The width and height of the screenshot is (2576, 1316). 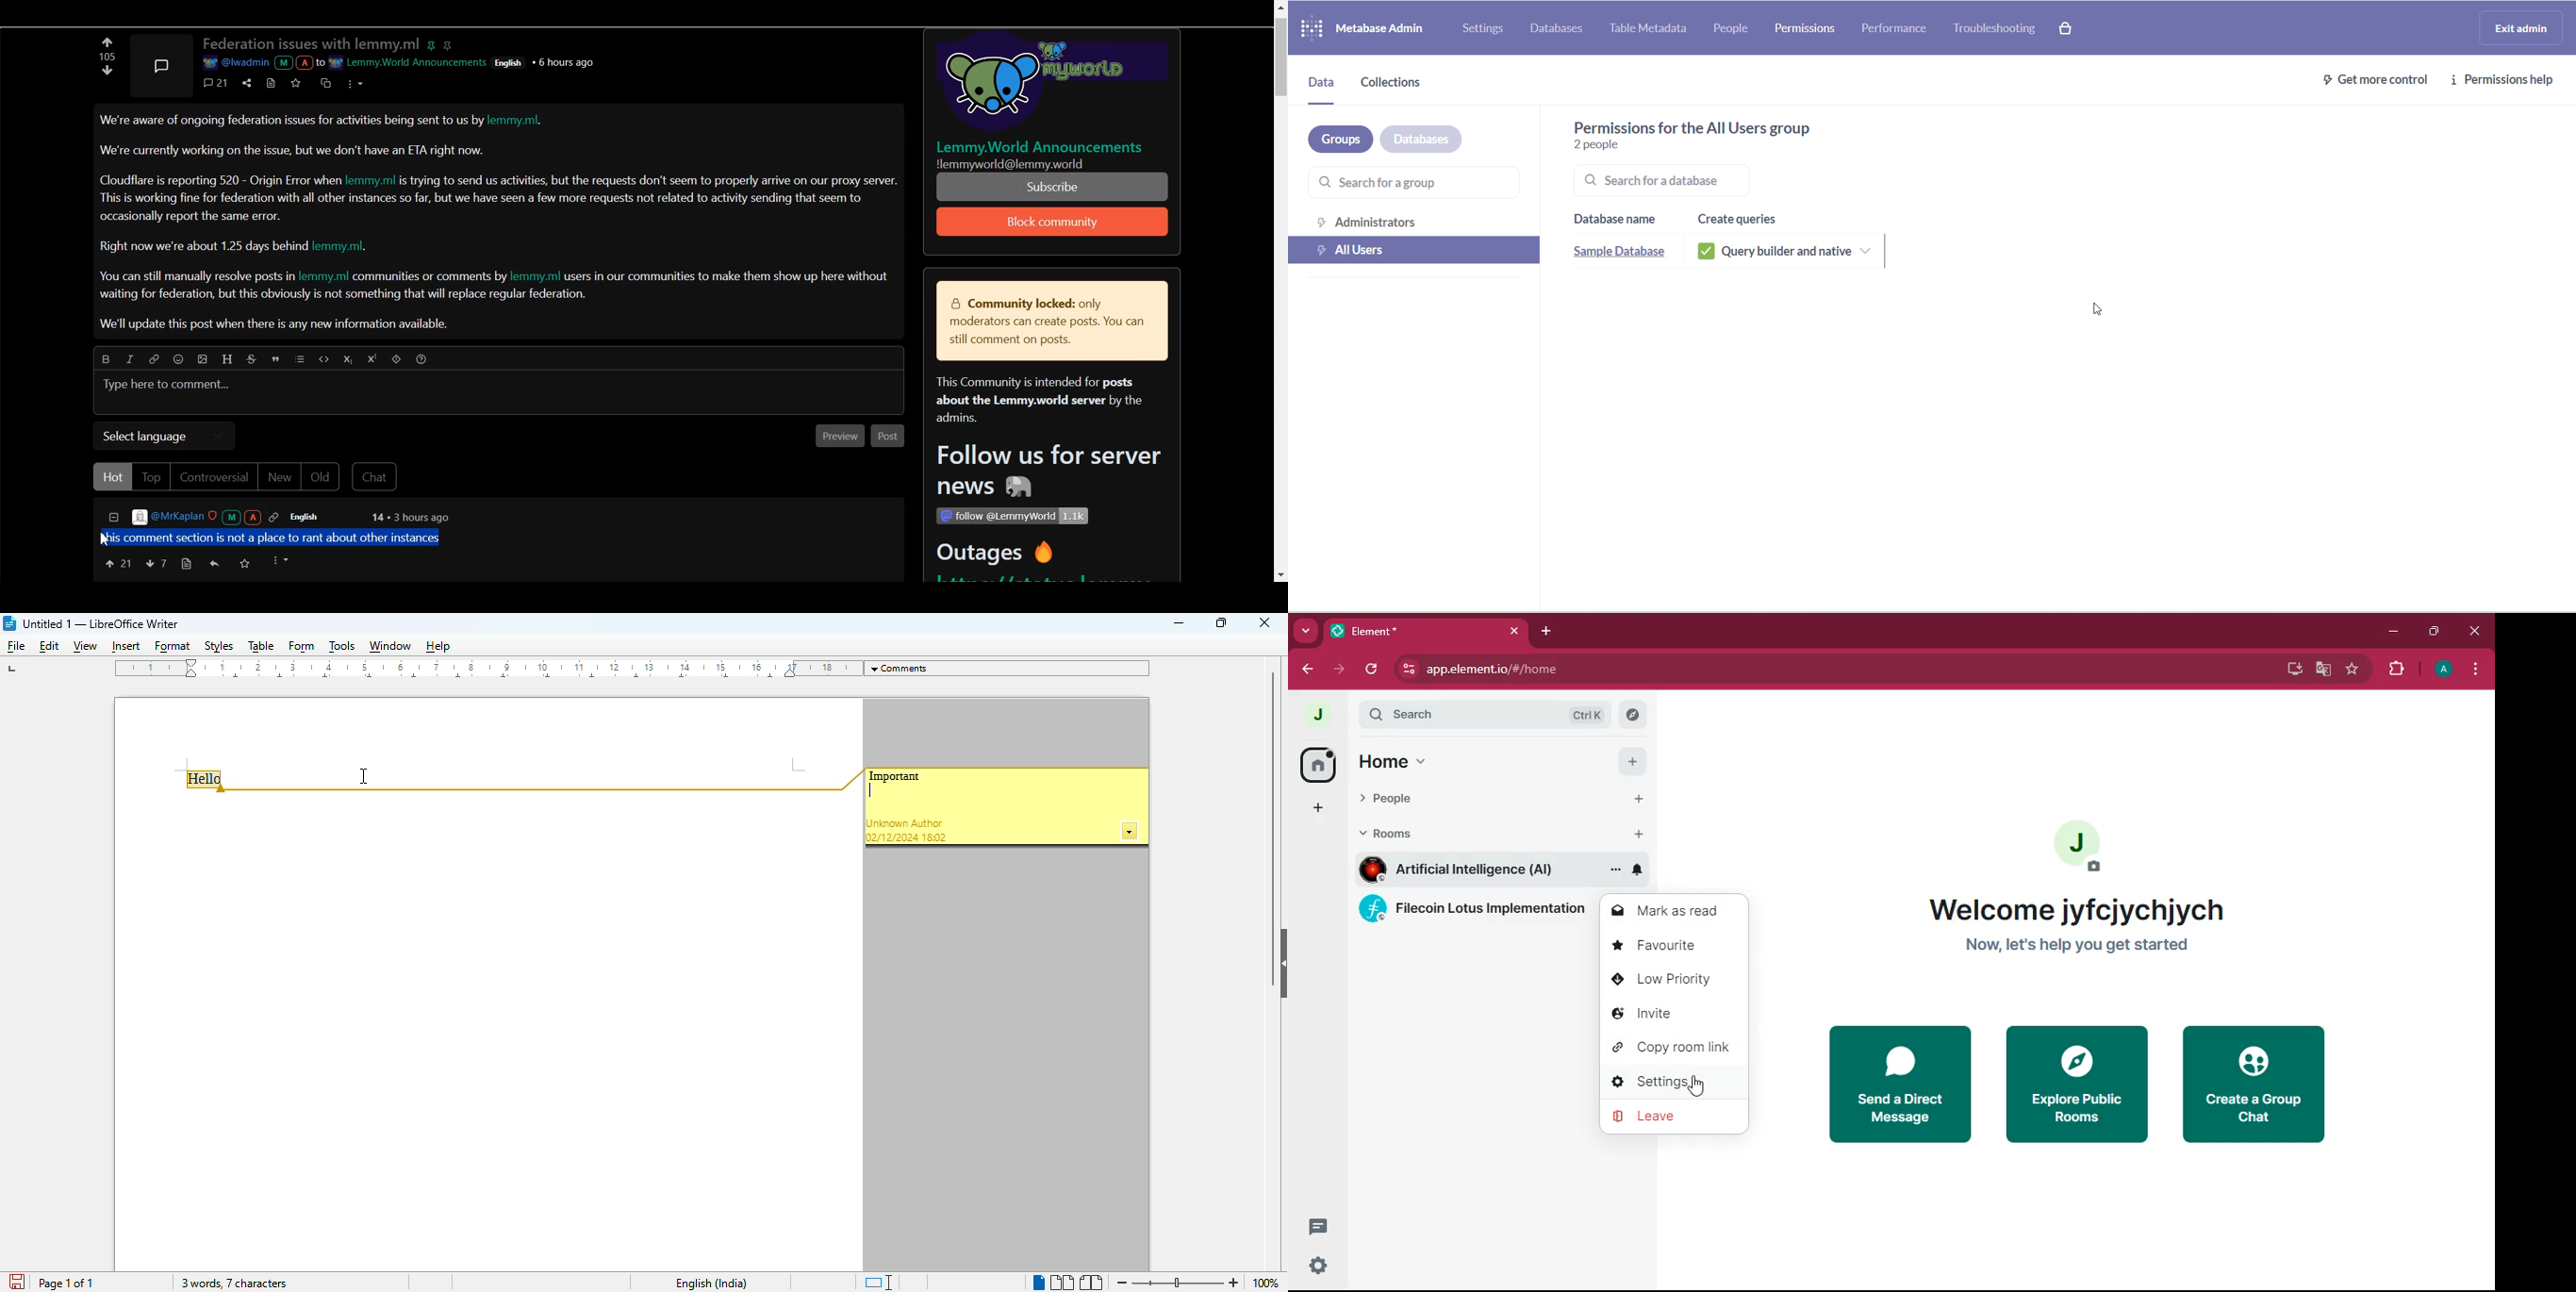 I want to click on search, so click(x=1633, y=716).